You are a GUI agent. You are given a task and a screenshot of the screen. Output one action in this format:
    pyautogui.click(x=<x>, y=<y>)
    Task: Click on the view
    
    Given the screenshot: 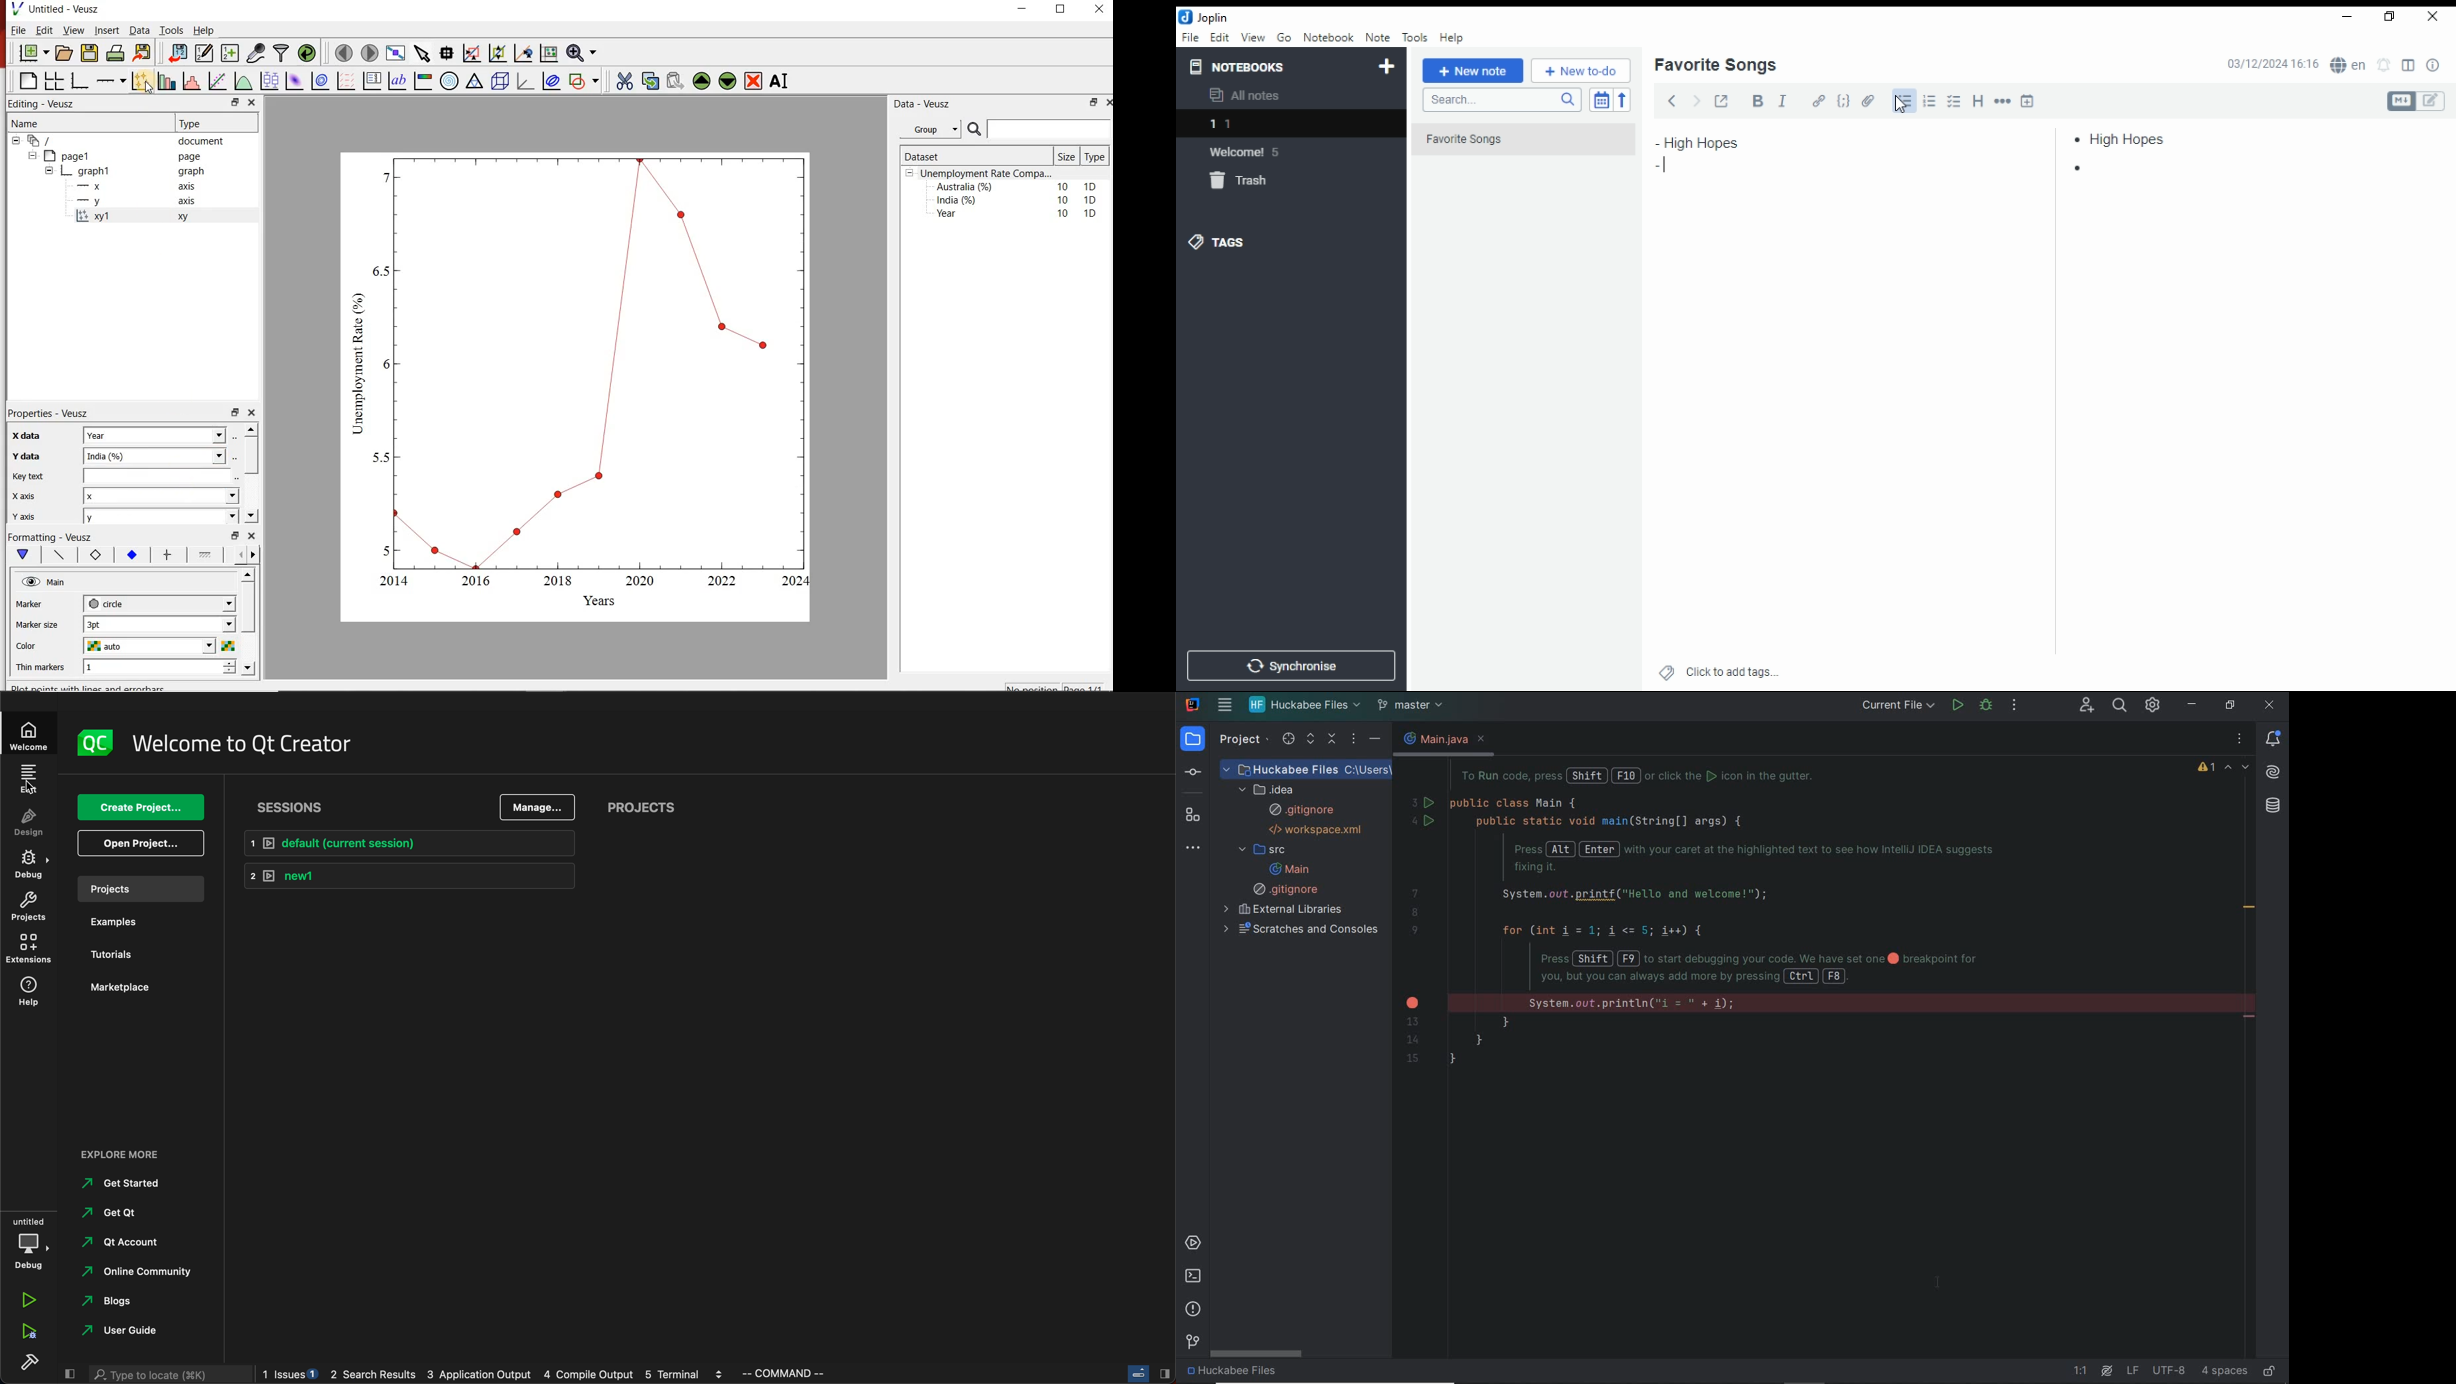 What is the action you would take?
    pyautogui.click(x=1253, y=38)
    